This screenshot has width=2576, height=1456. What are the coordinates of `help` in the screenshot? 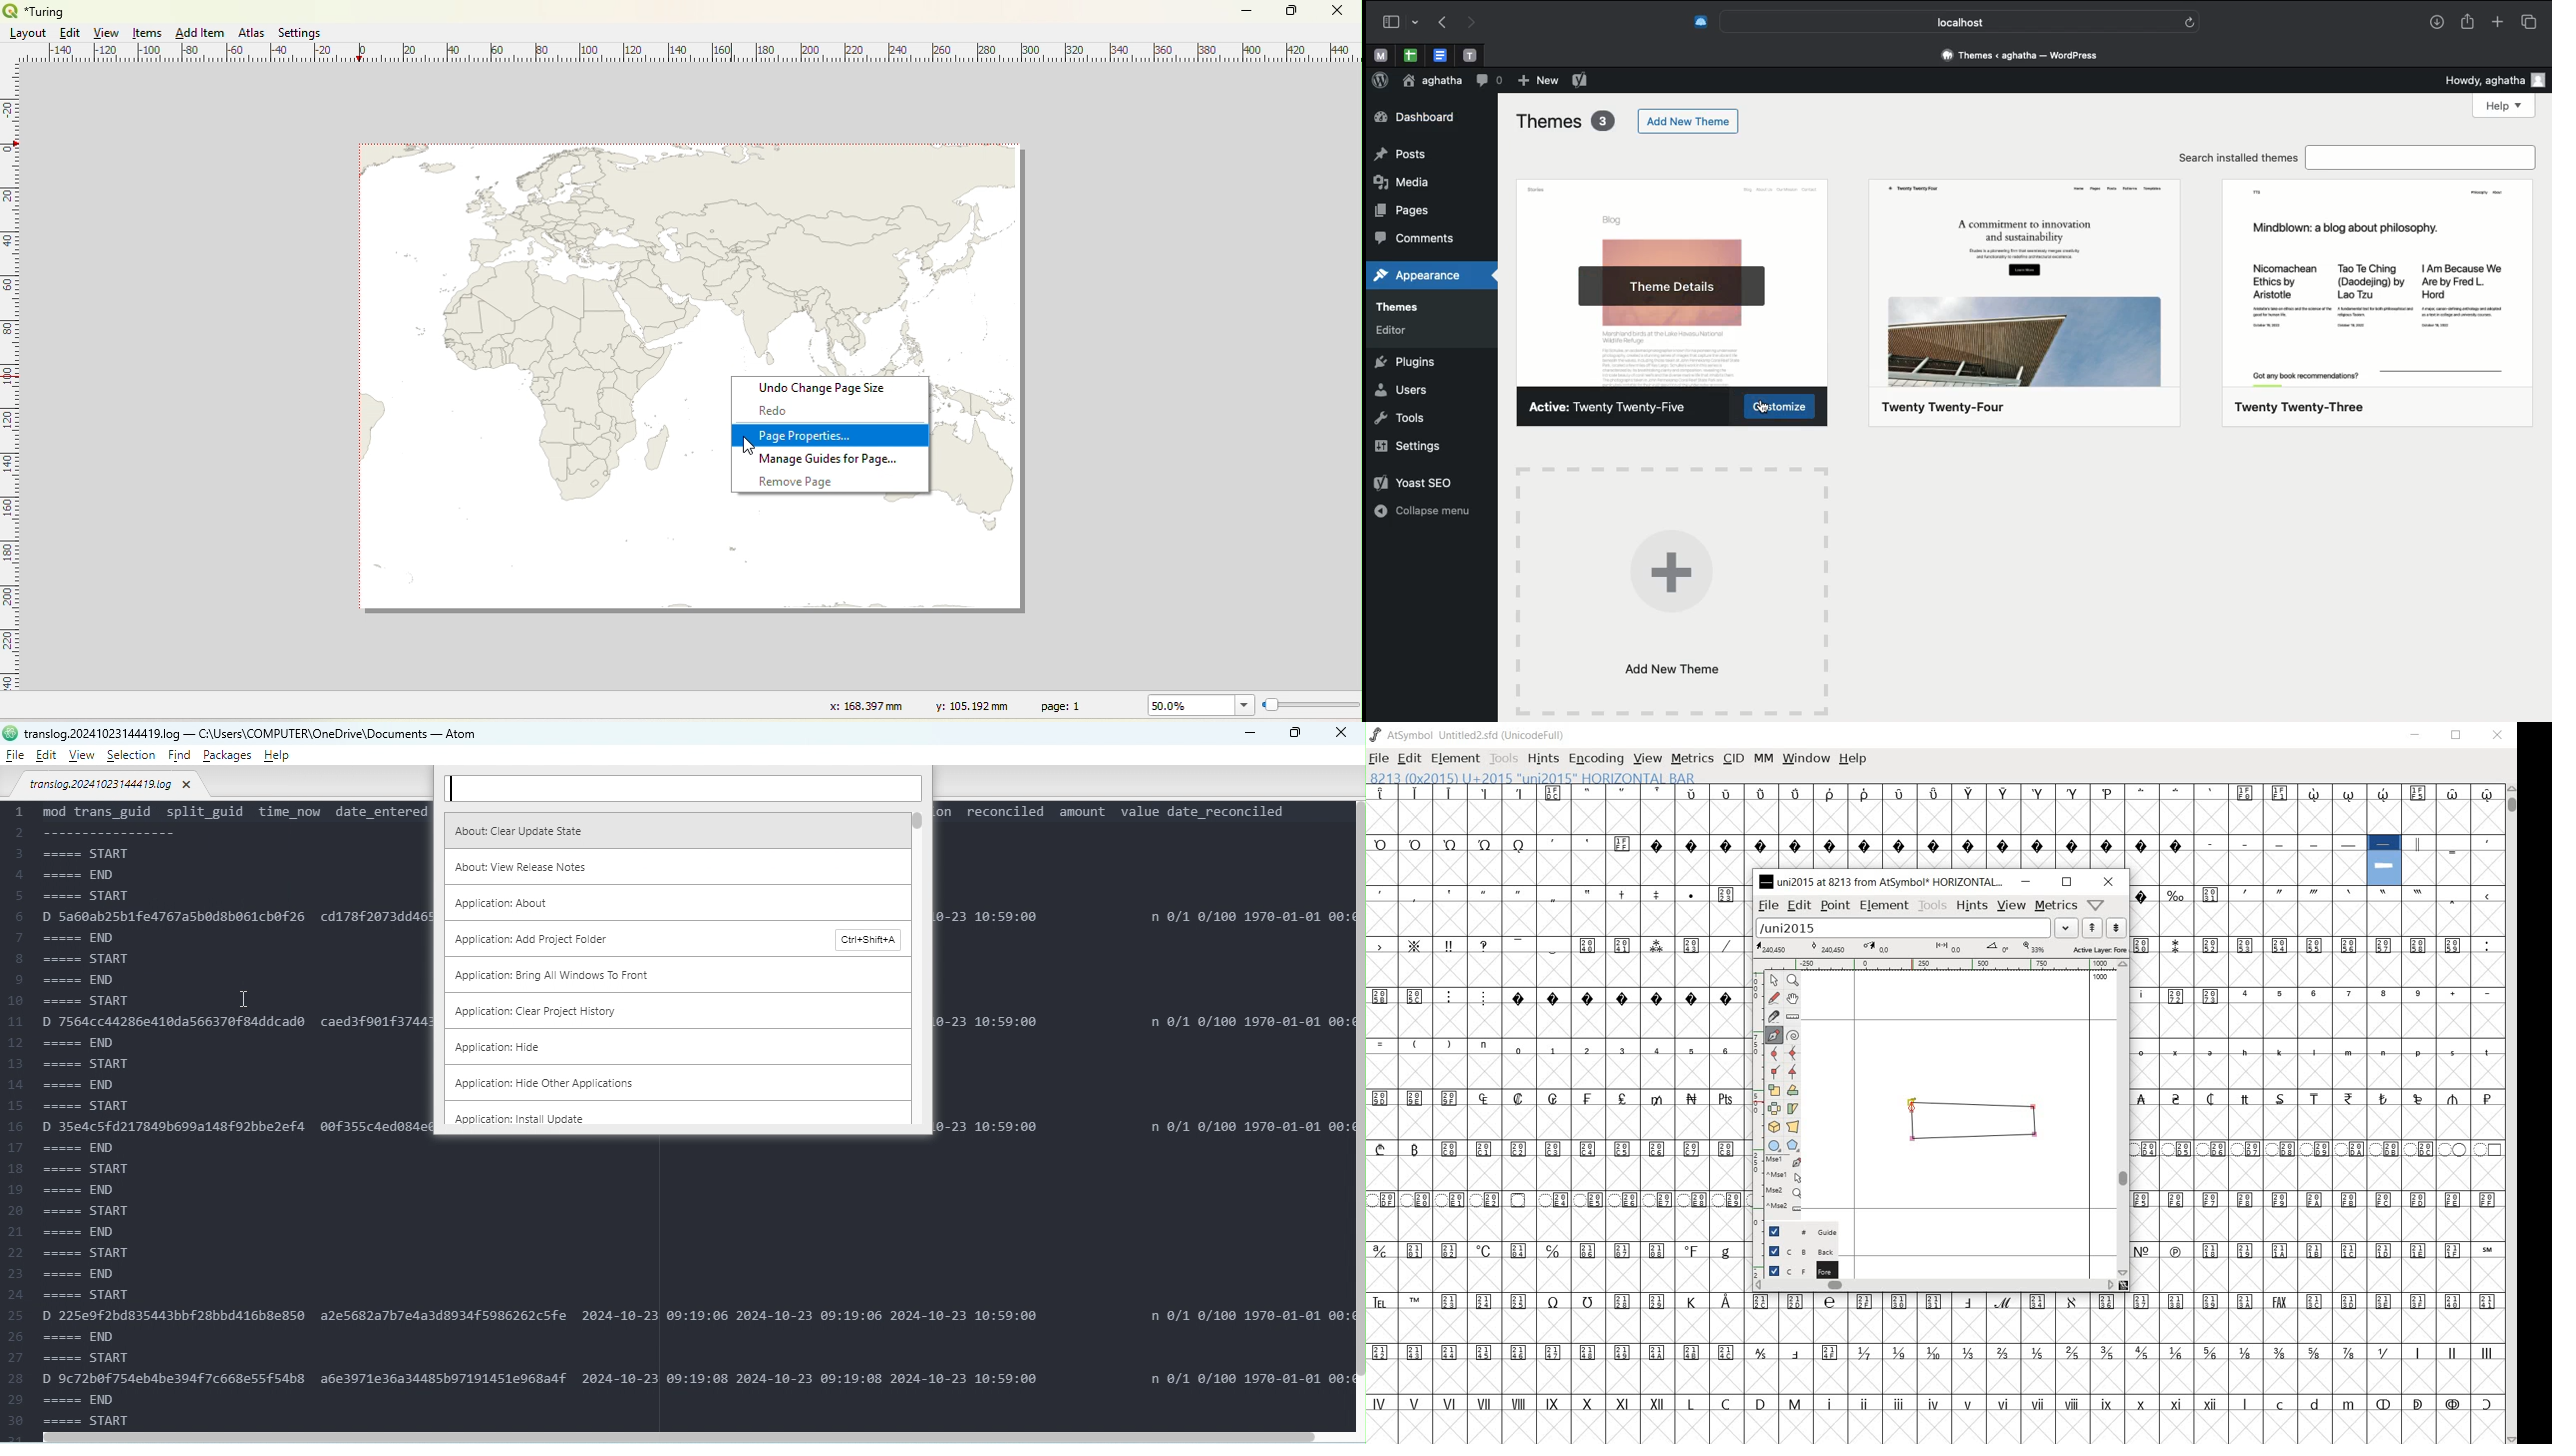 It's located at (2505, 108).